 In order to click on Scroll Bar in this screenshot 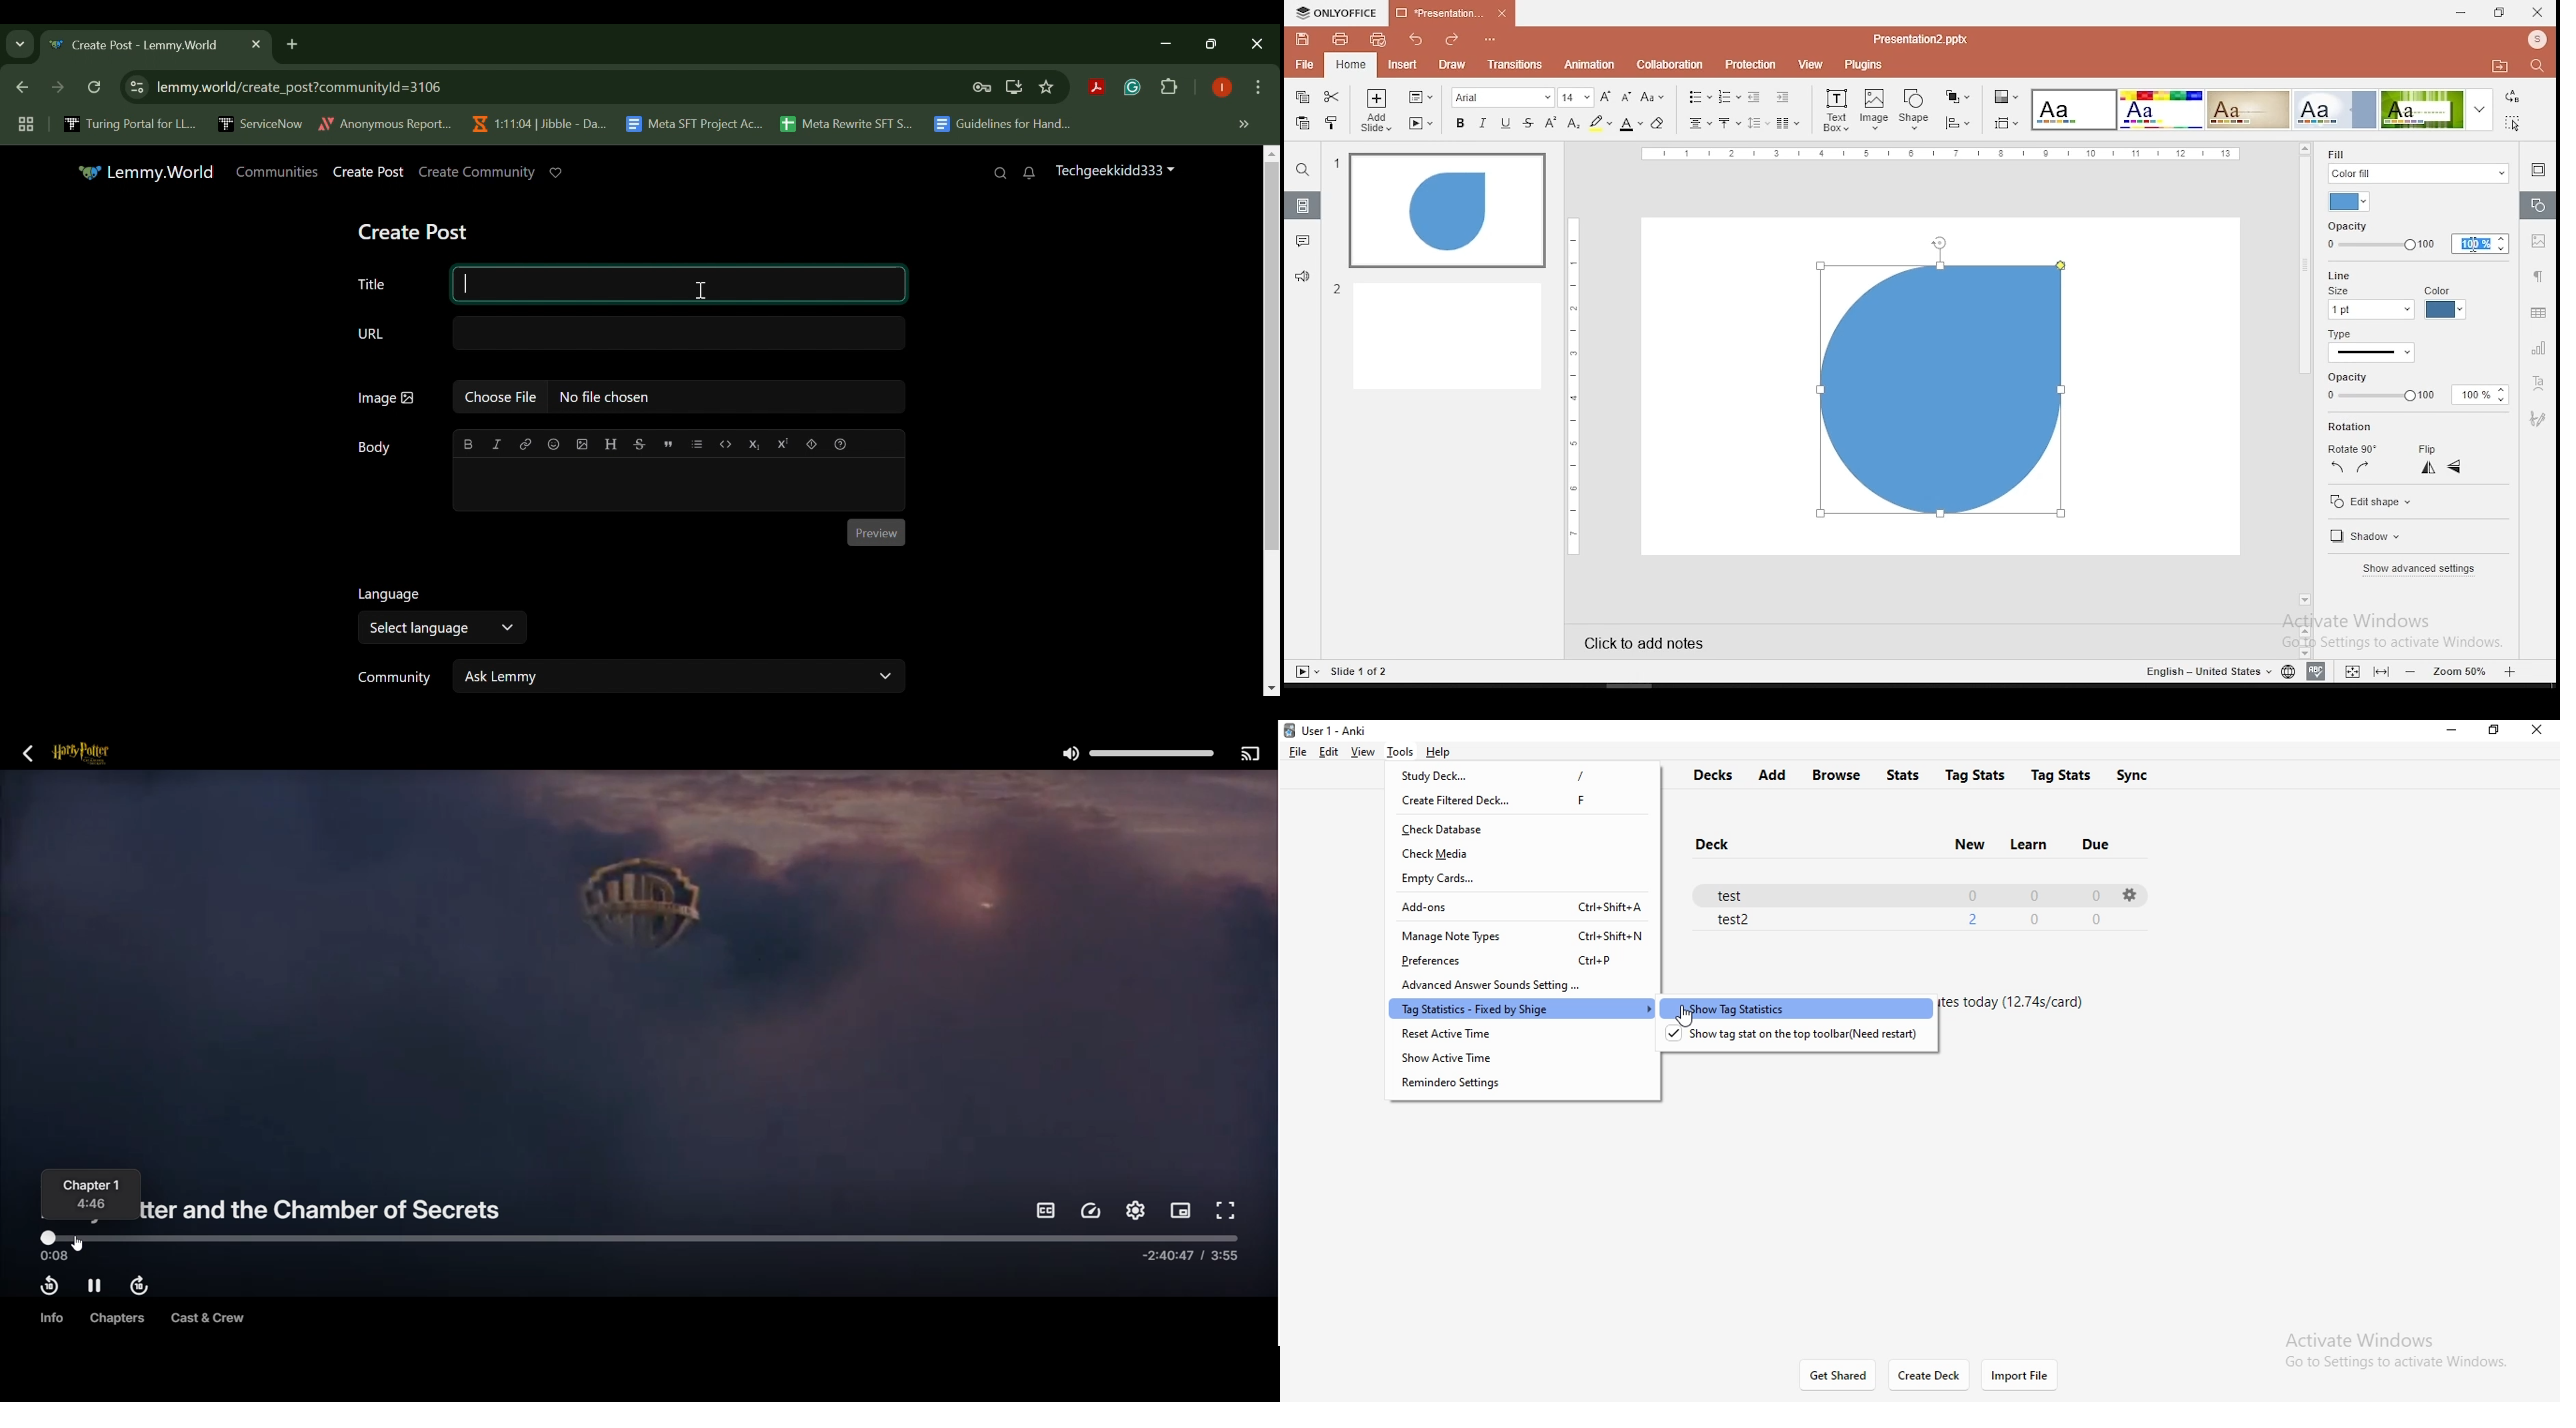, I will do `click(1272, 419)`.